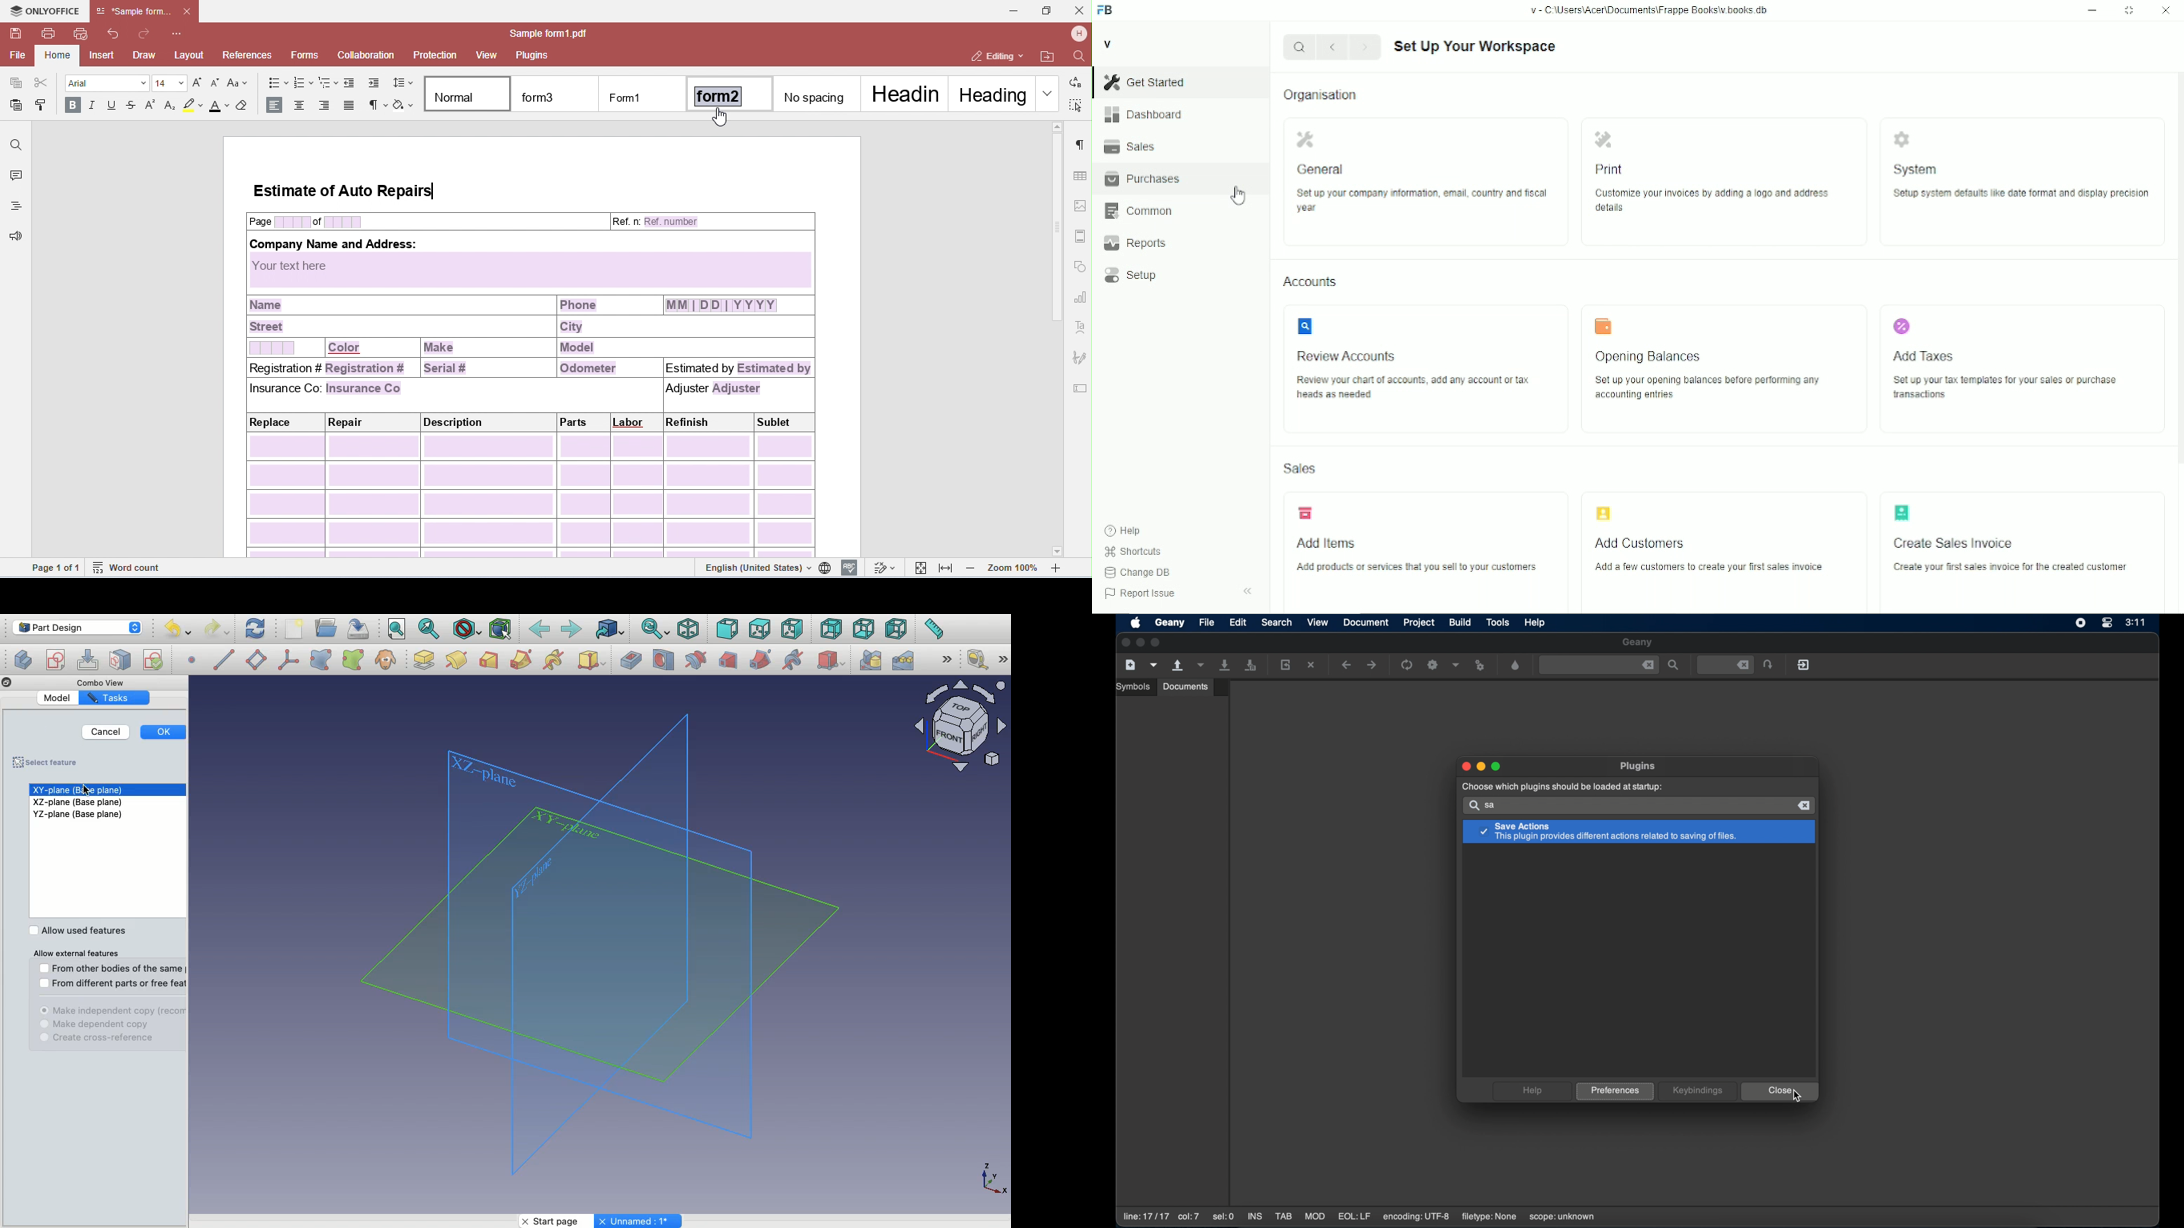 The image size is (2184, 1232). What do you see at coordinates (1146, 115) in the screenshot?
I see `Dashboard` at bounding box center [1146, 115].